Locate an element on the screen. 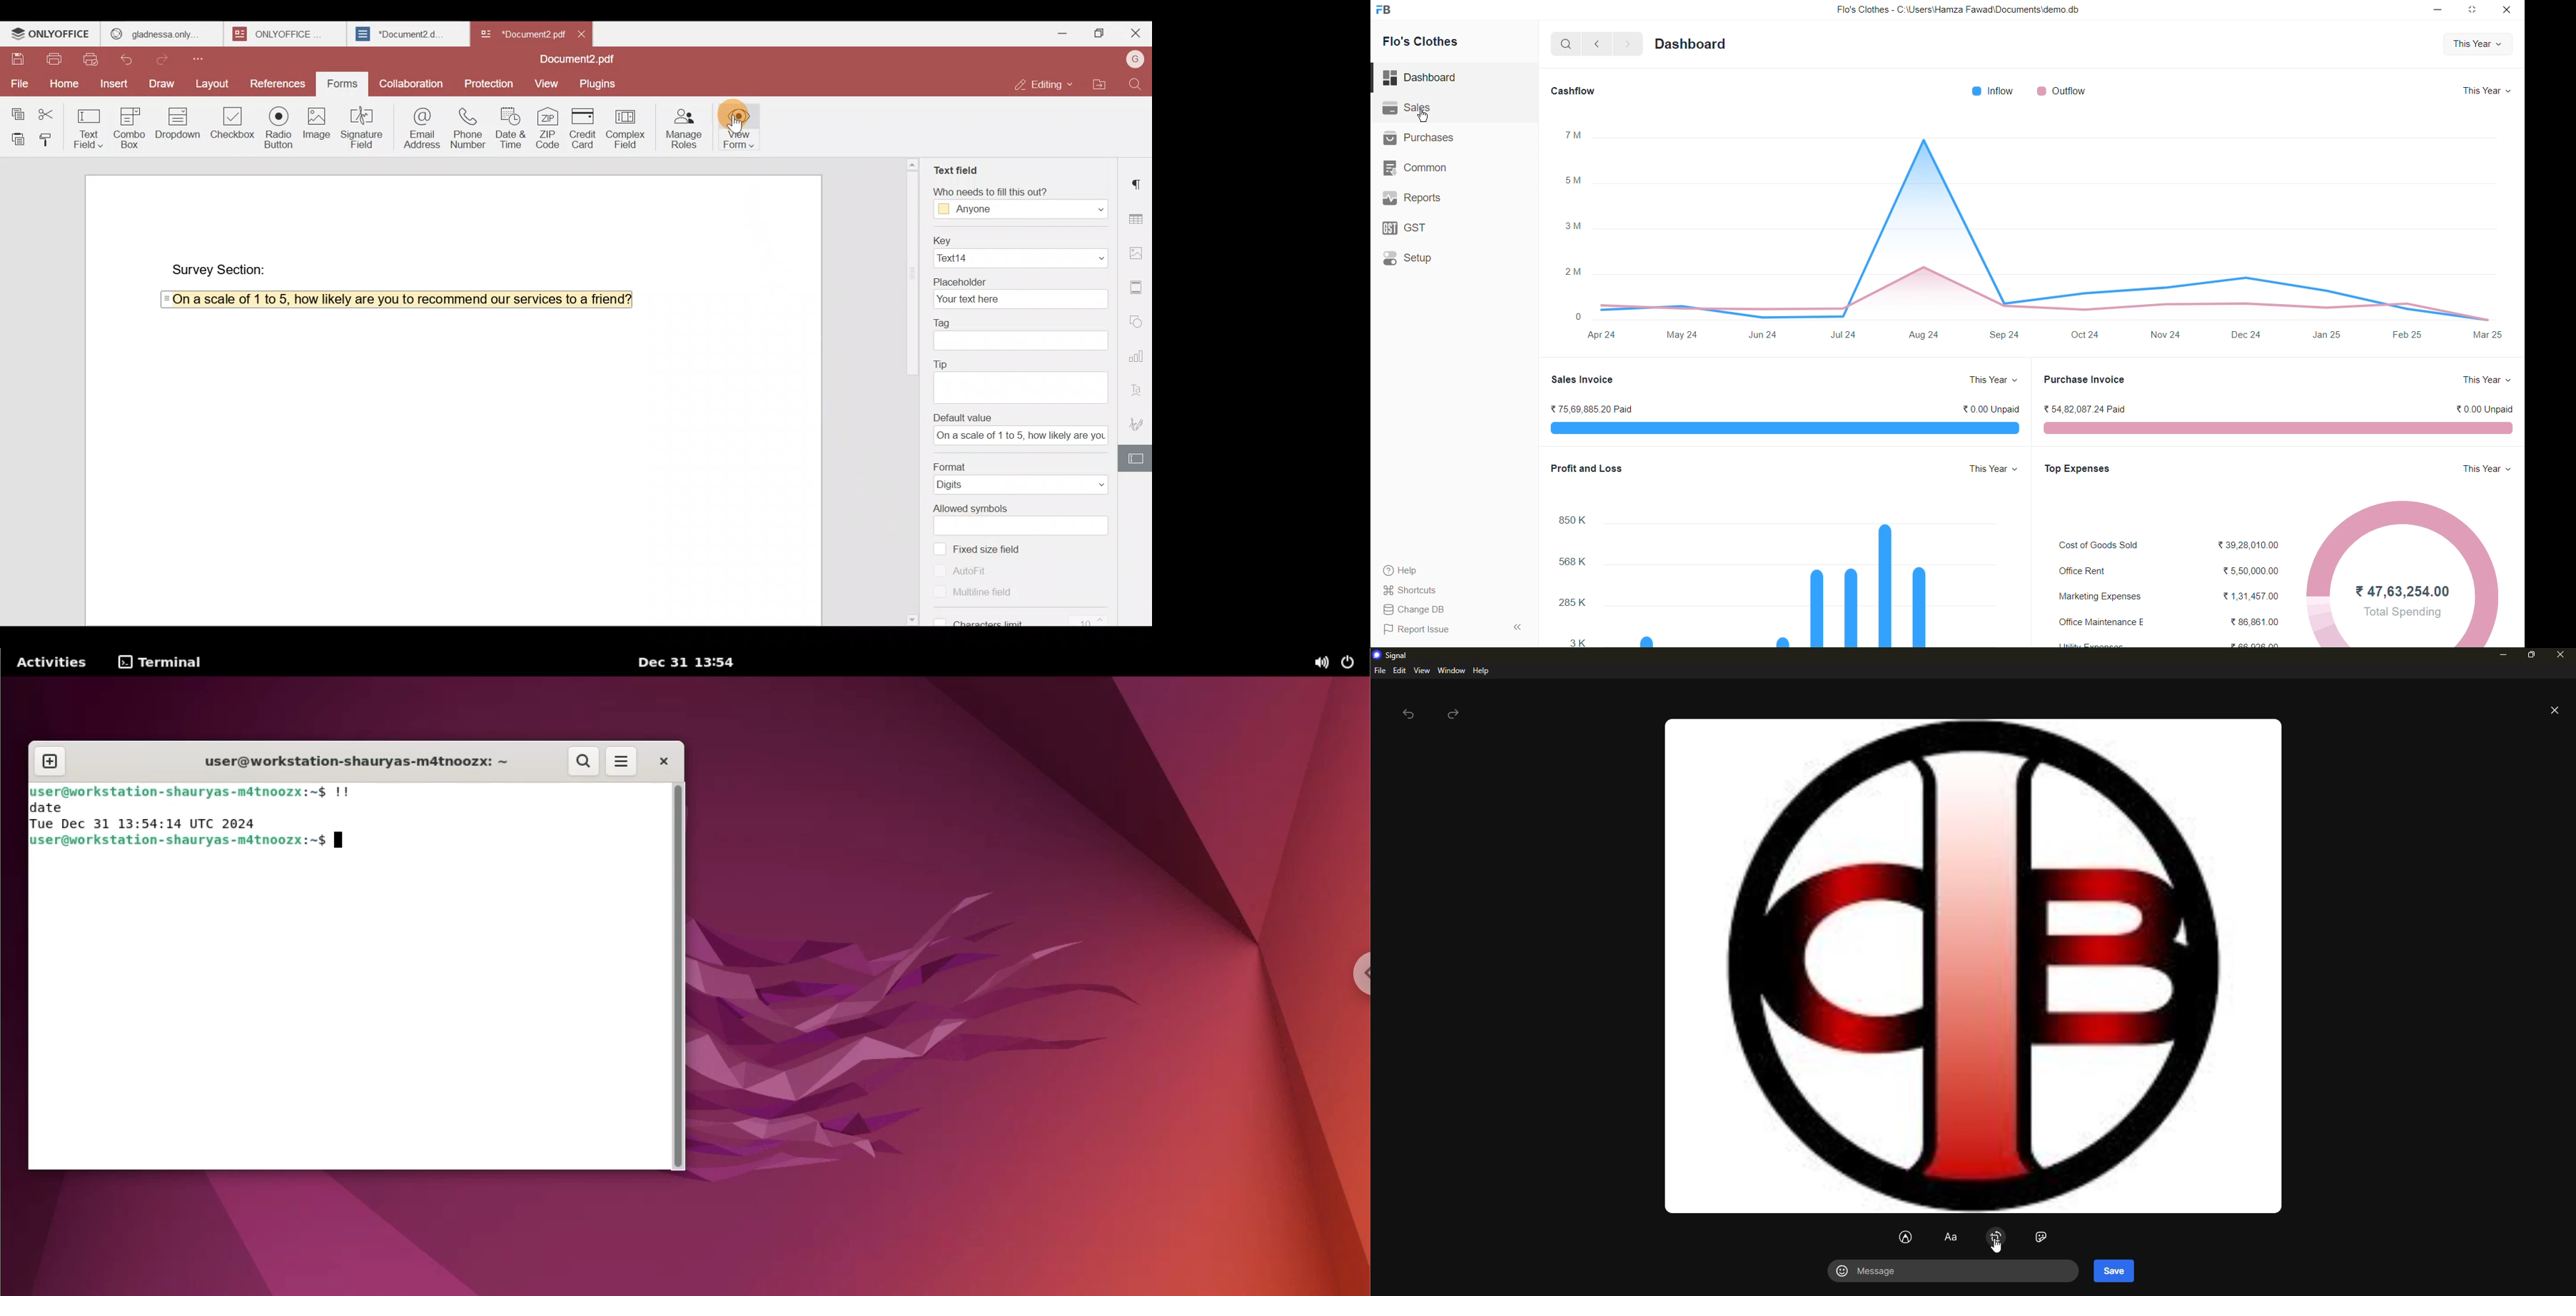  *Document2 pd is located at coordinates (520, 34).